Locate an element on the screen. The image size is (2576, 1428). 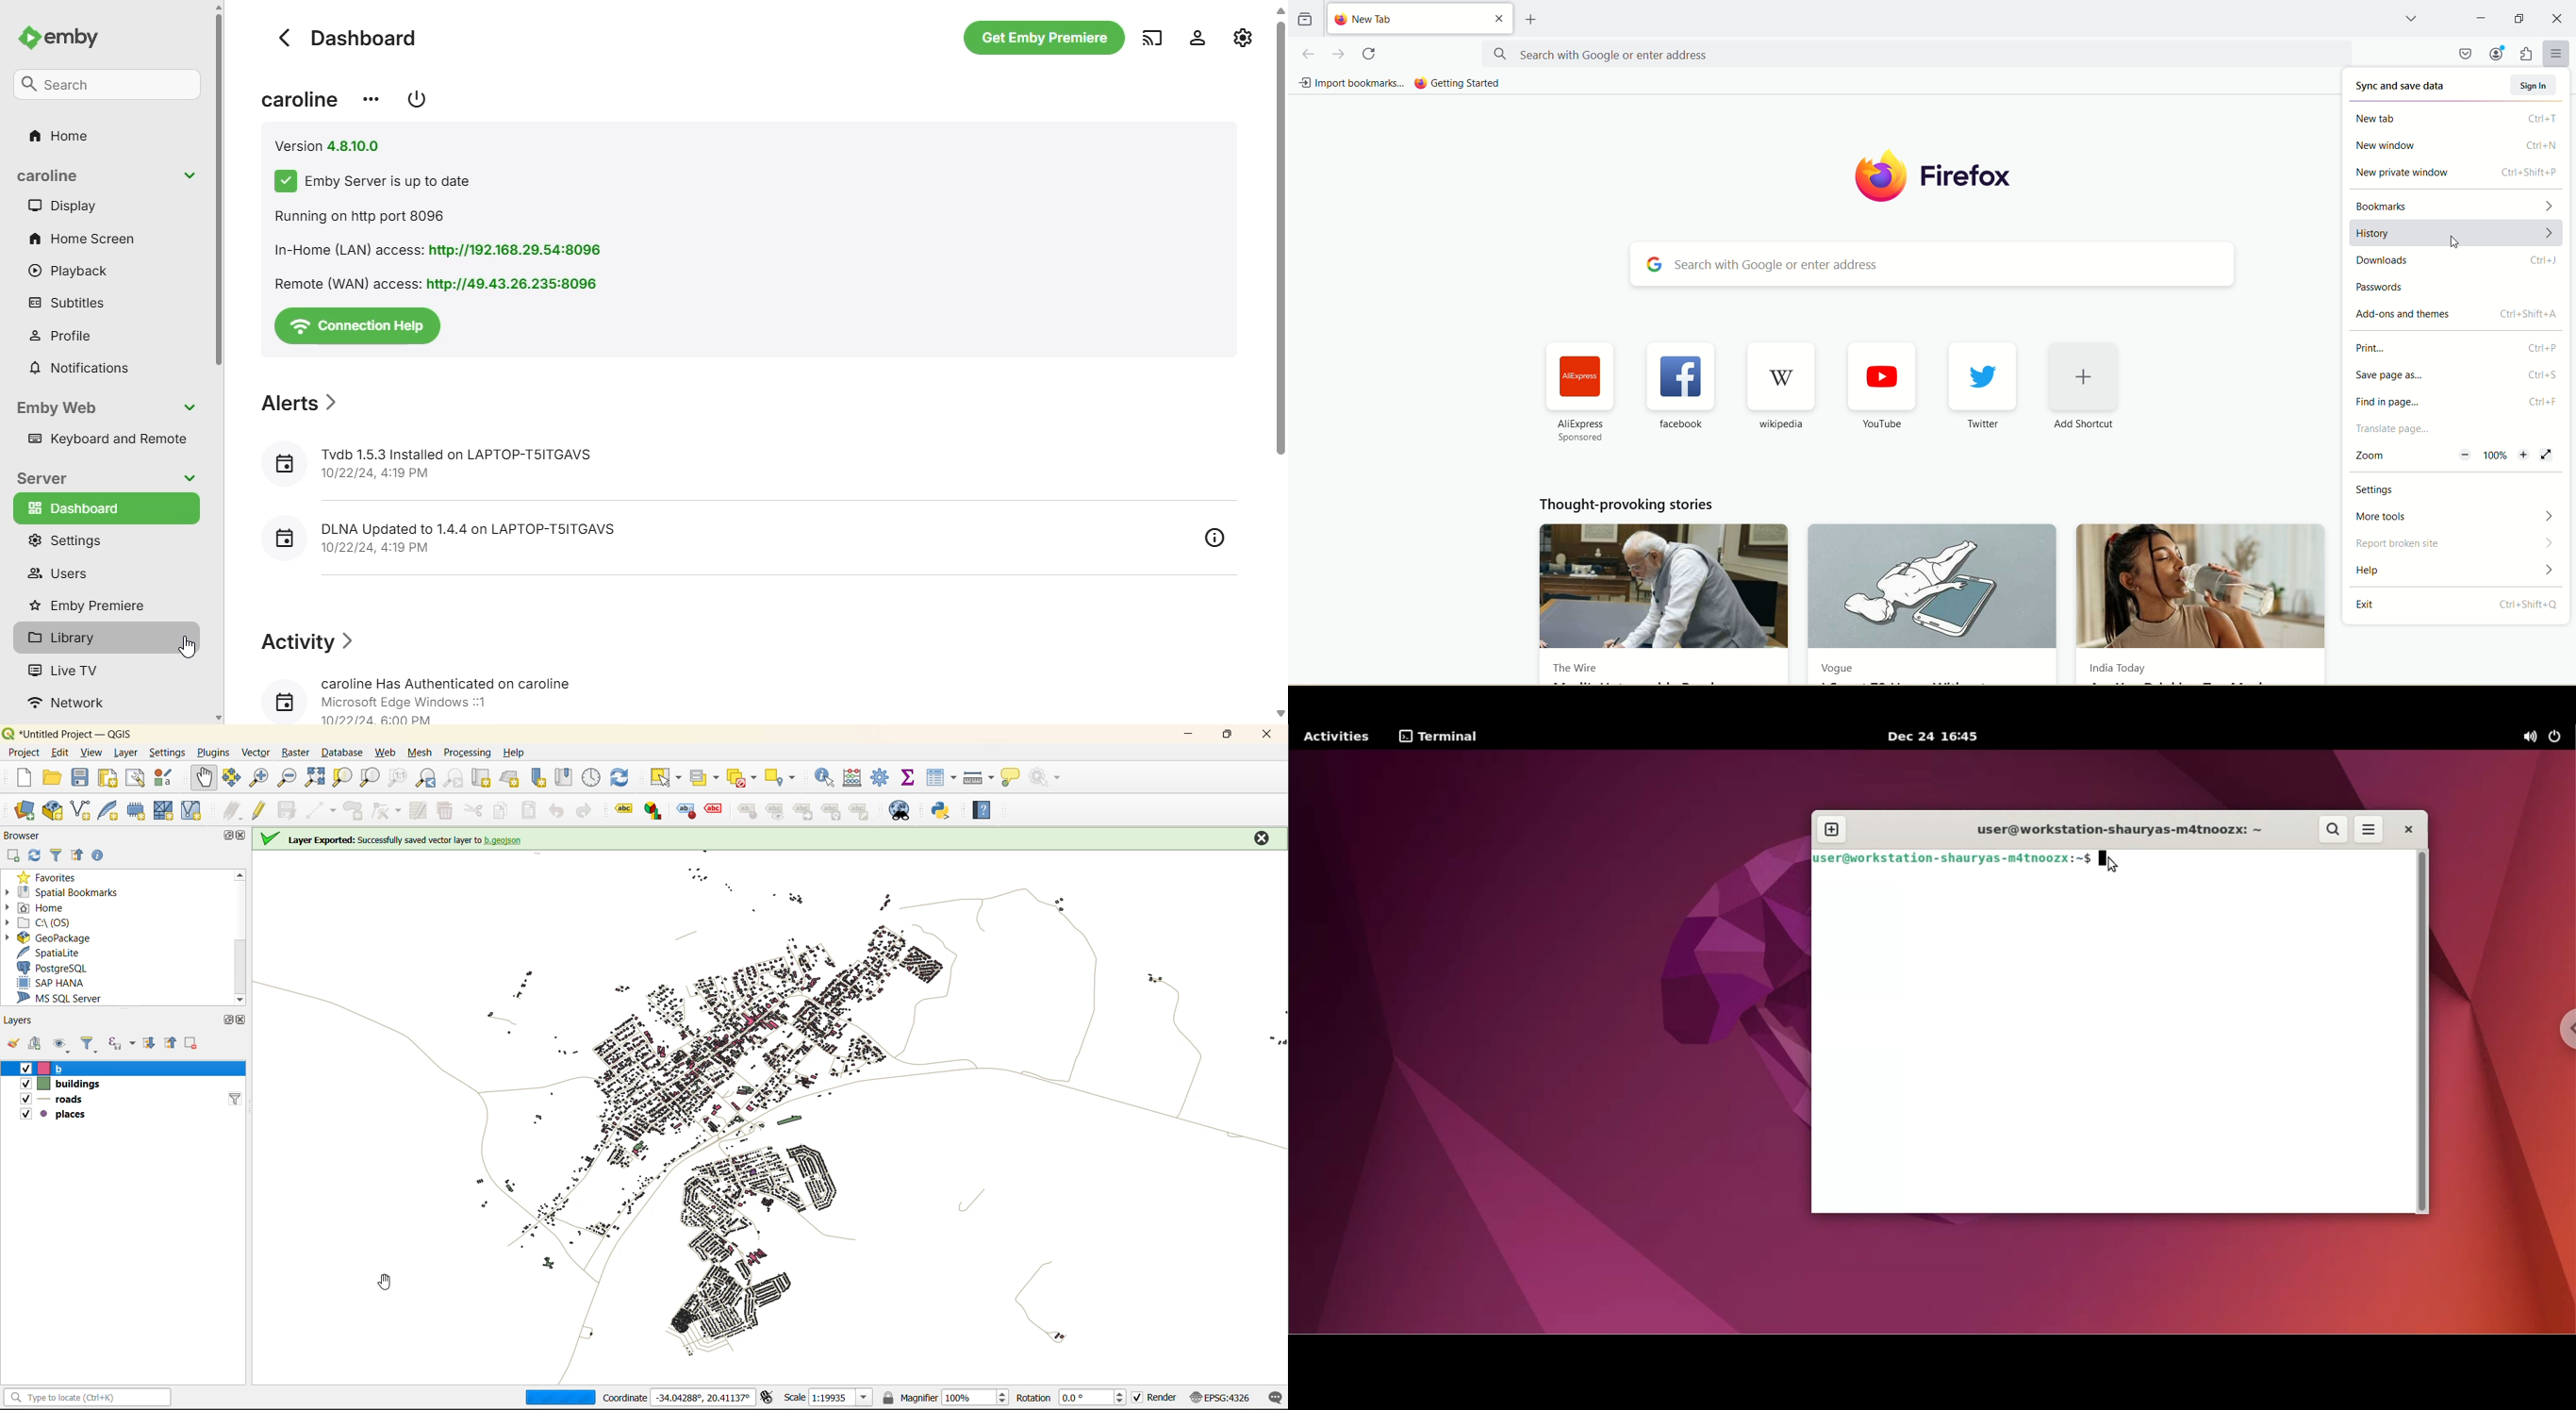
facebook is located at coordinates (1677, 425).